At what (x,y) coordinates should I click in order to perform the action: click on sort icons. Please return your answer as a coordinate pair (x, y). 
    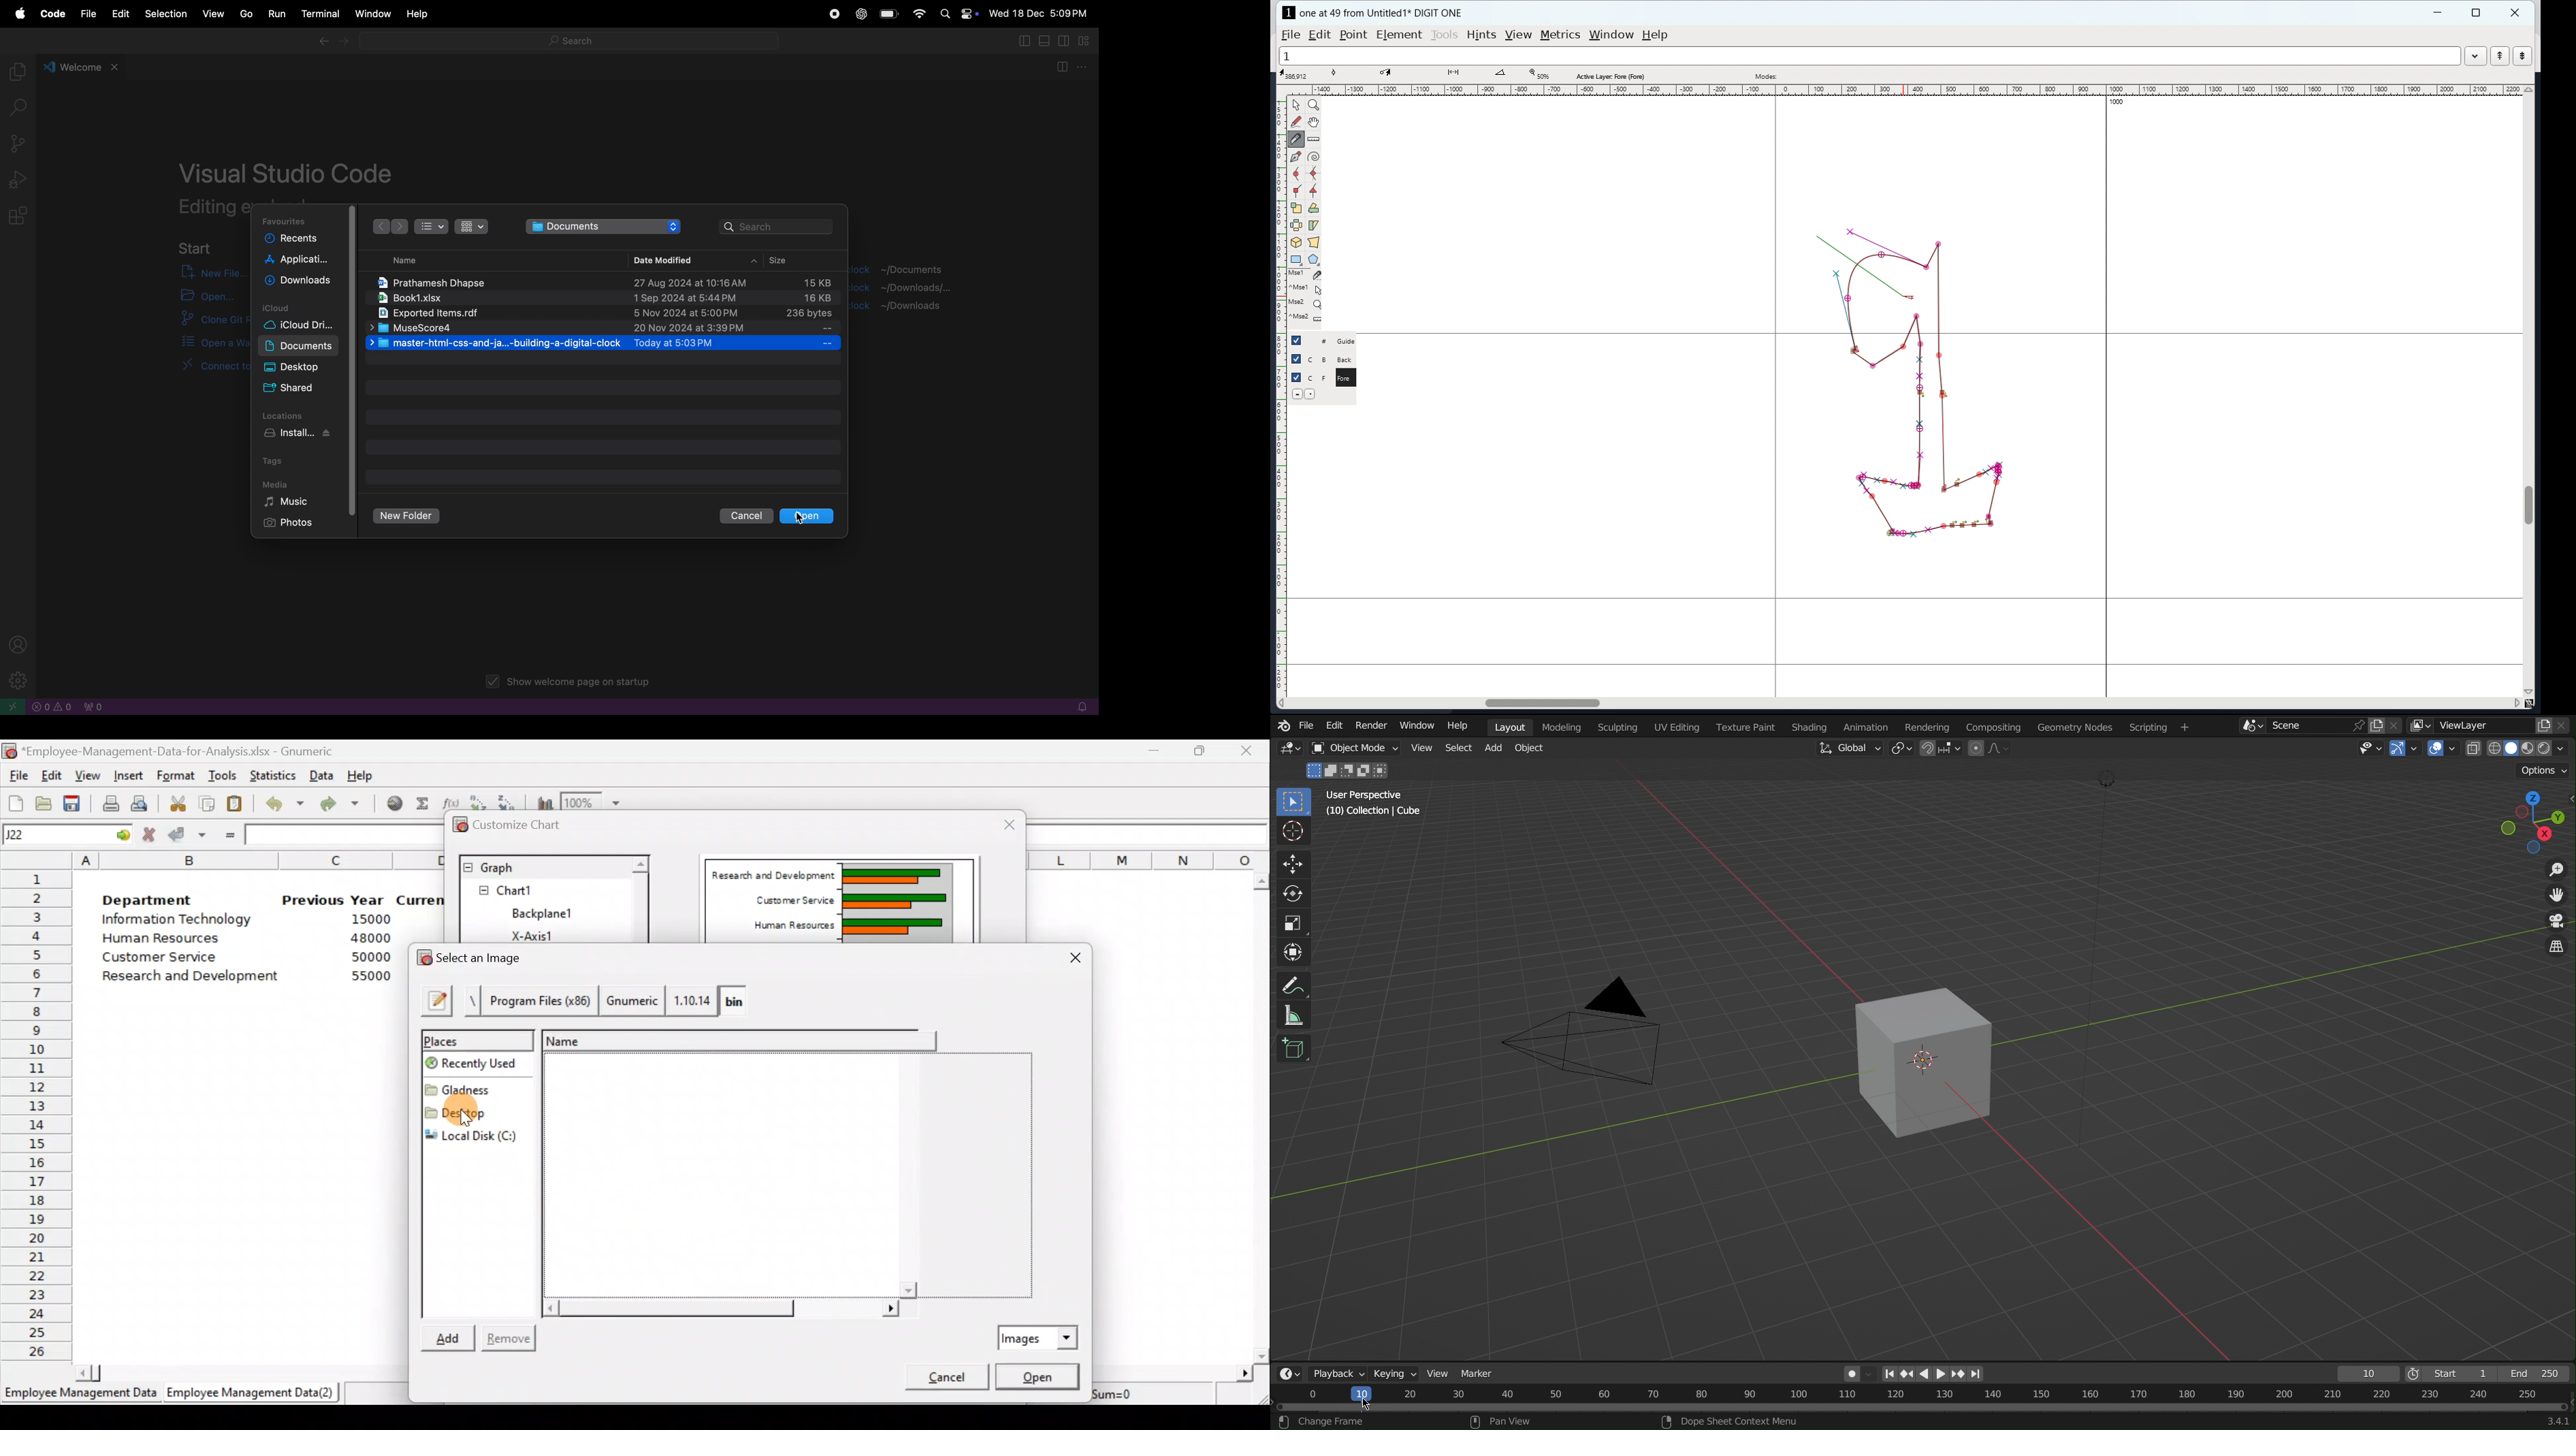
    Looking at the image, I should click on (471, 226).